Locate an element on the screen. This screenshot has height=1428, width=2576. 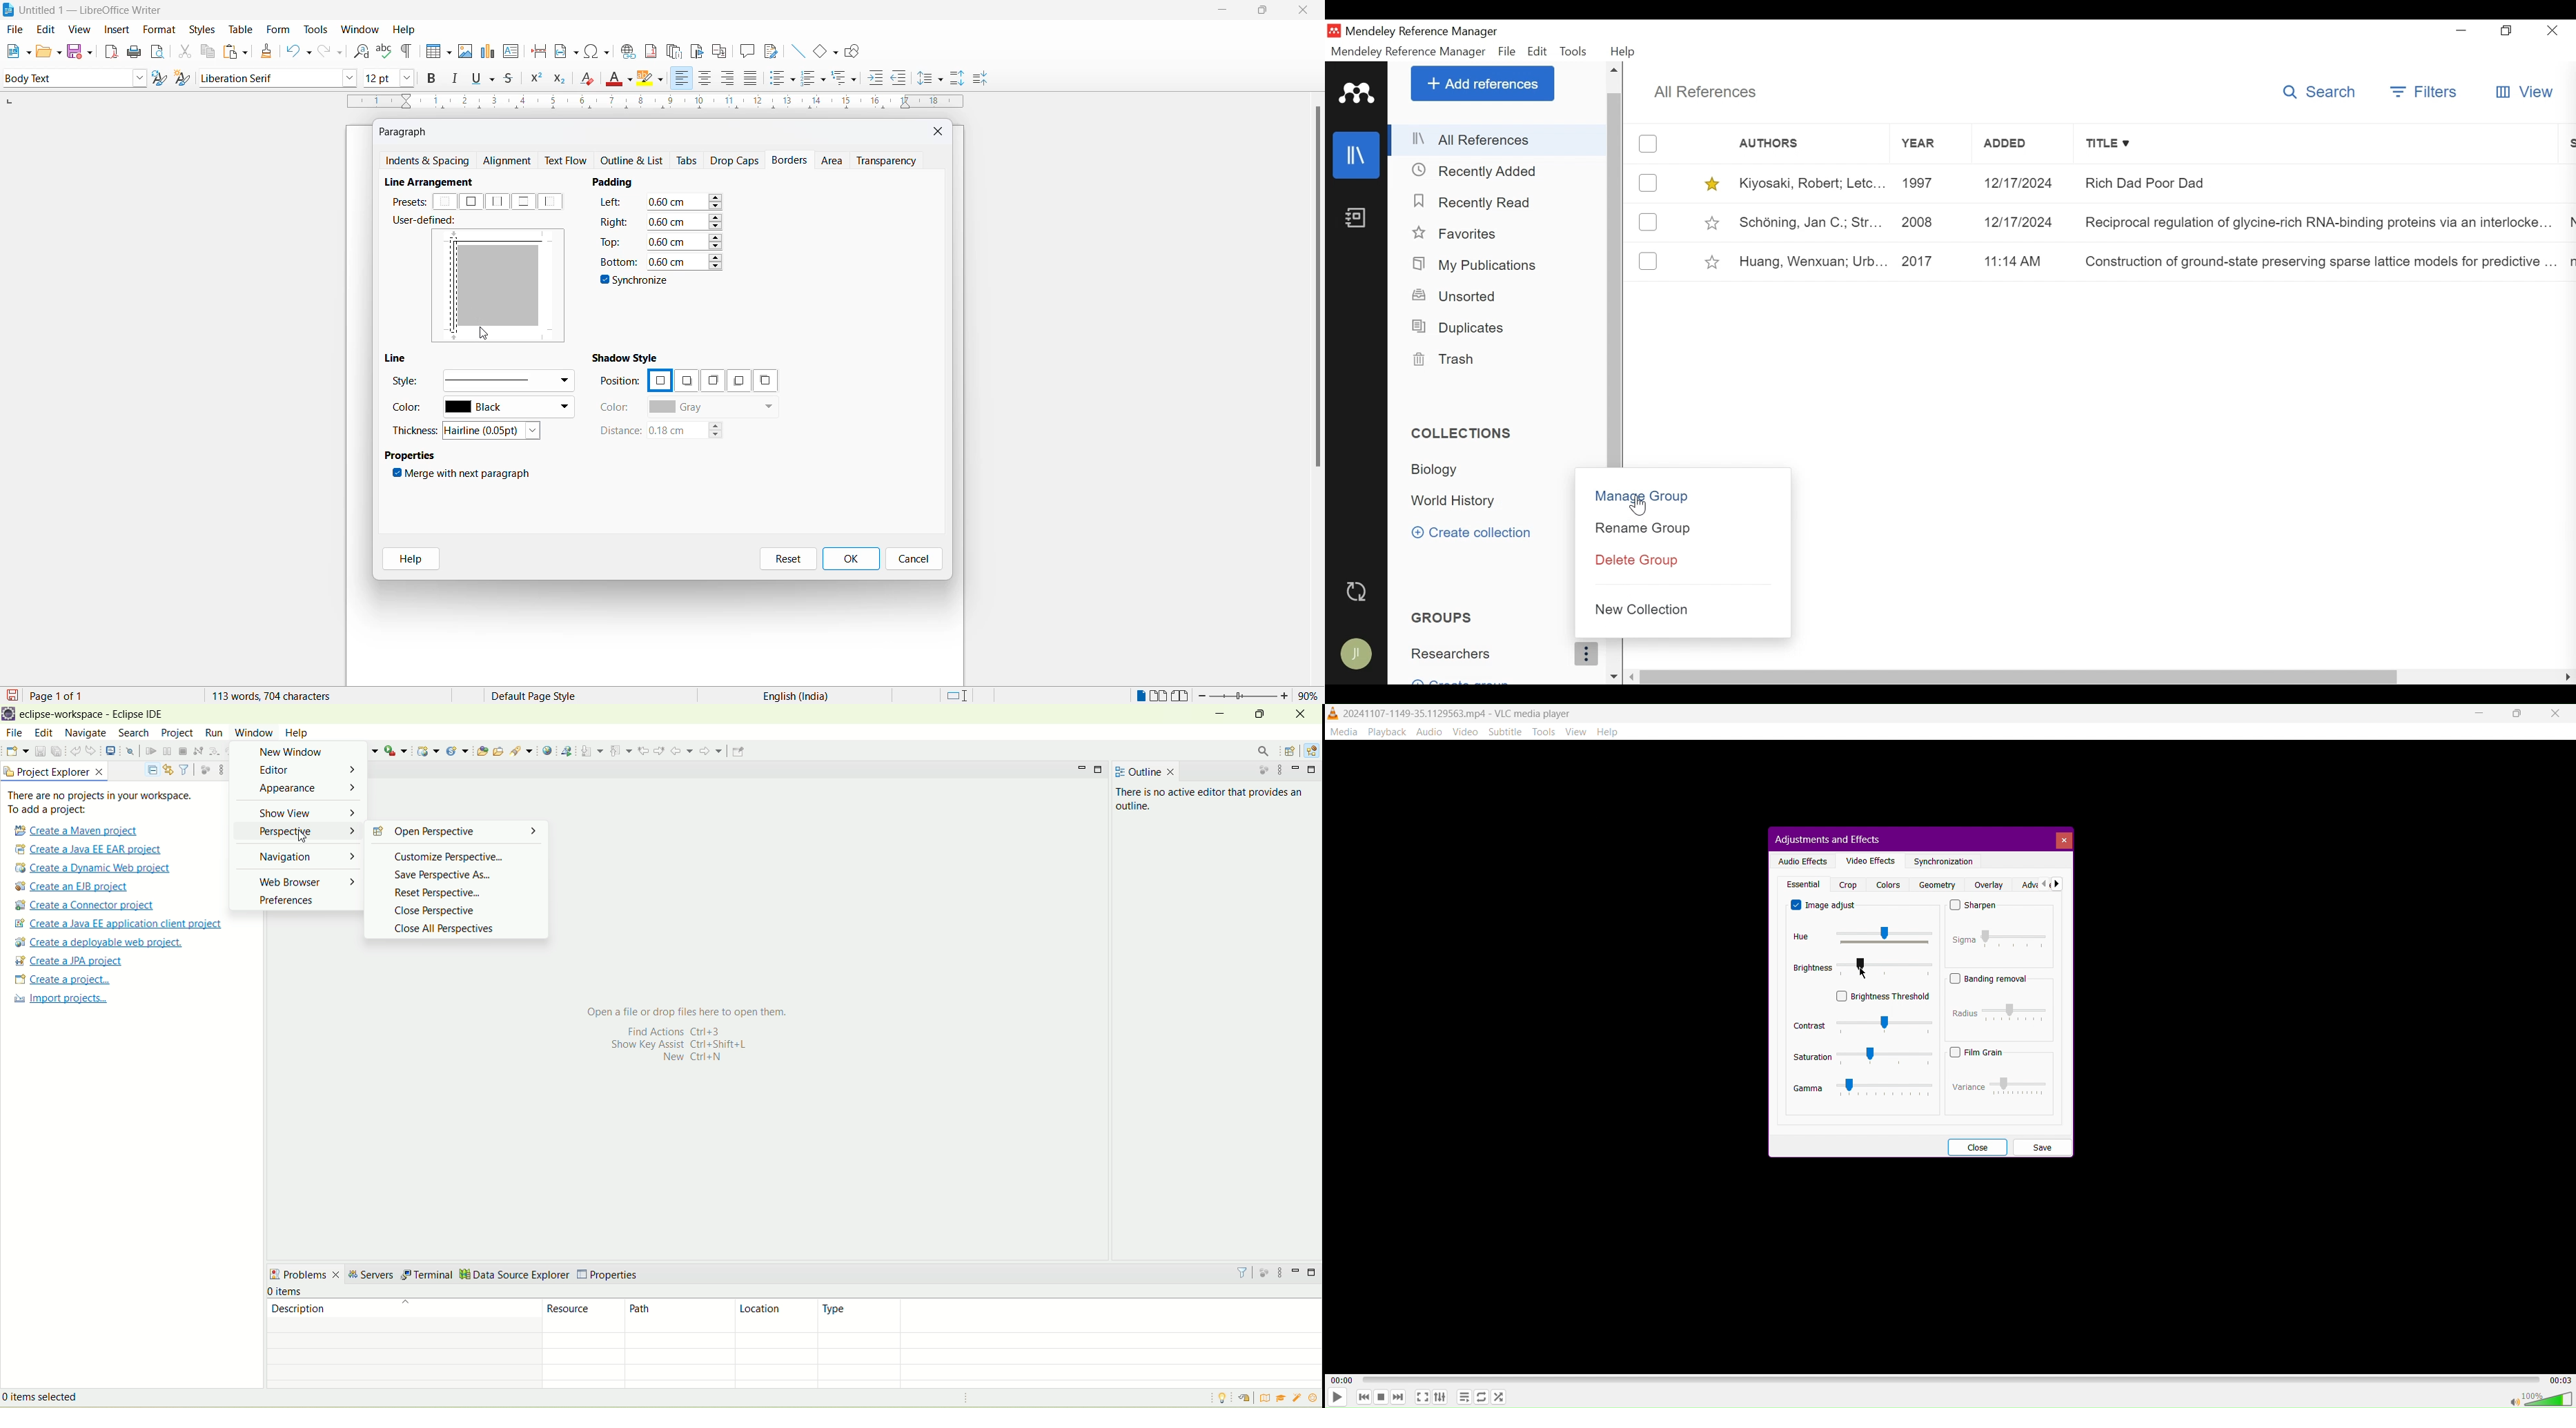
Biology is located at coordinates (1443, 471).